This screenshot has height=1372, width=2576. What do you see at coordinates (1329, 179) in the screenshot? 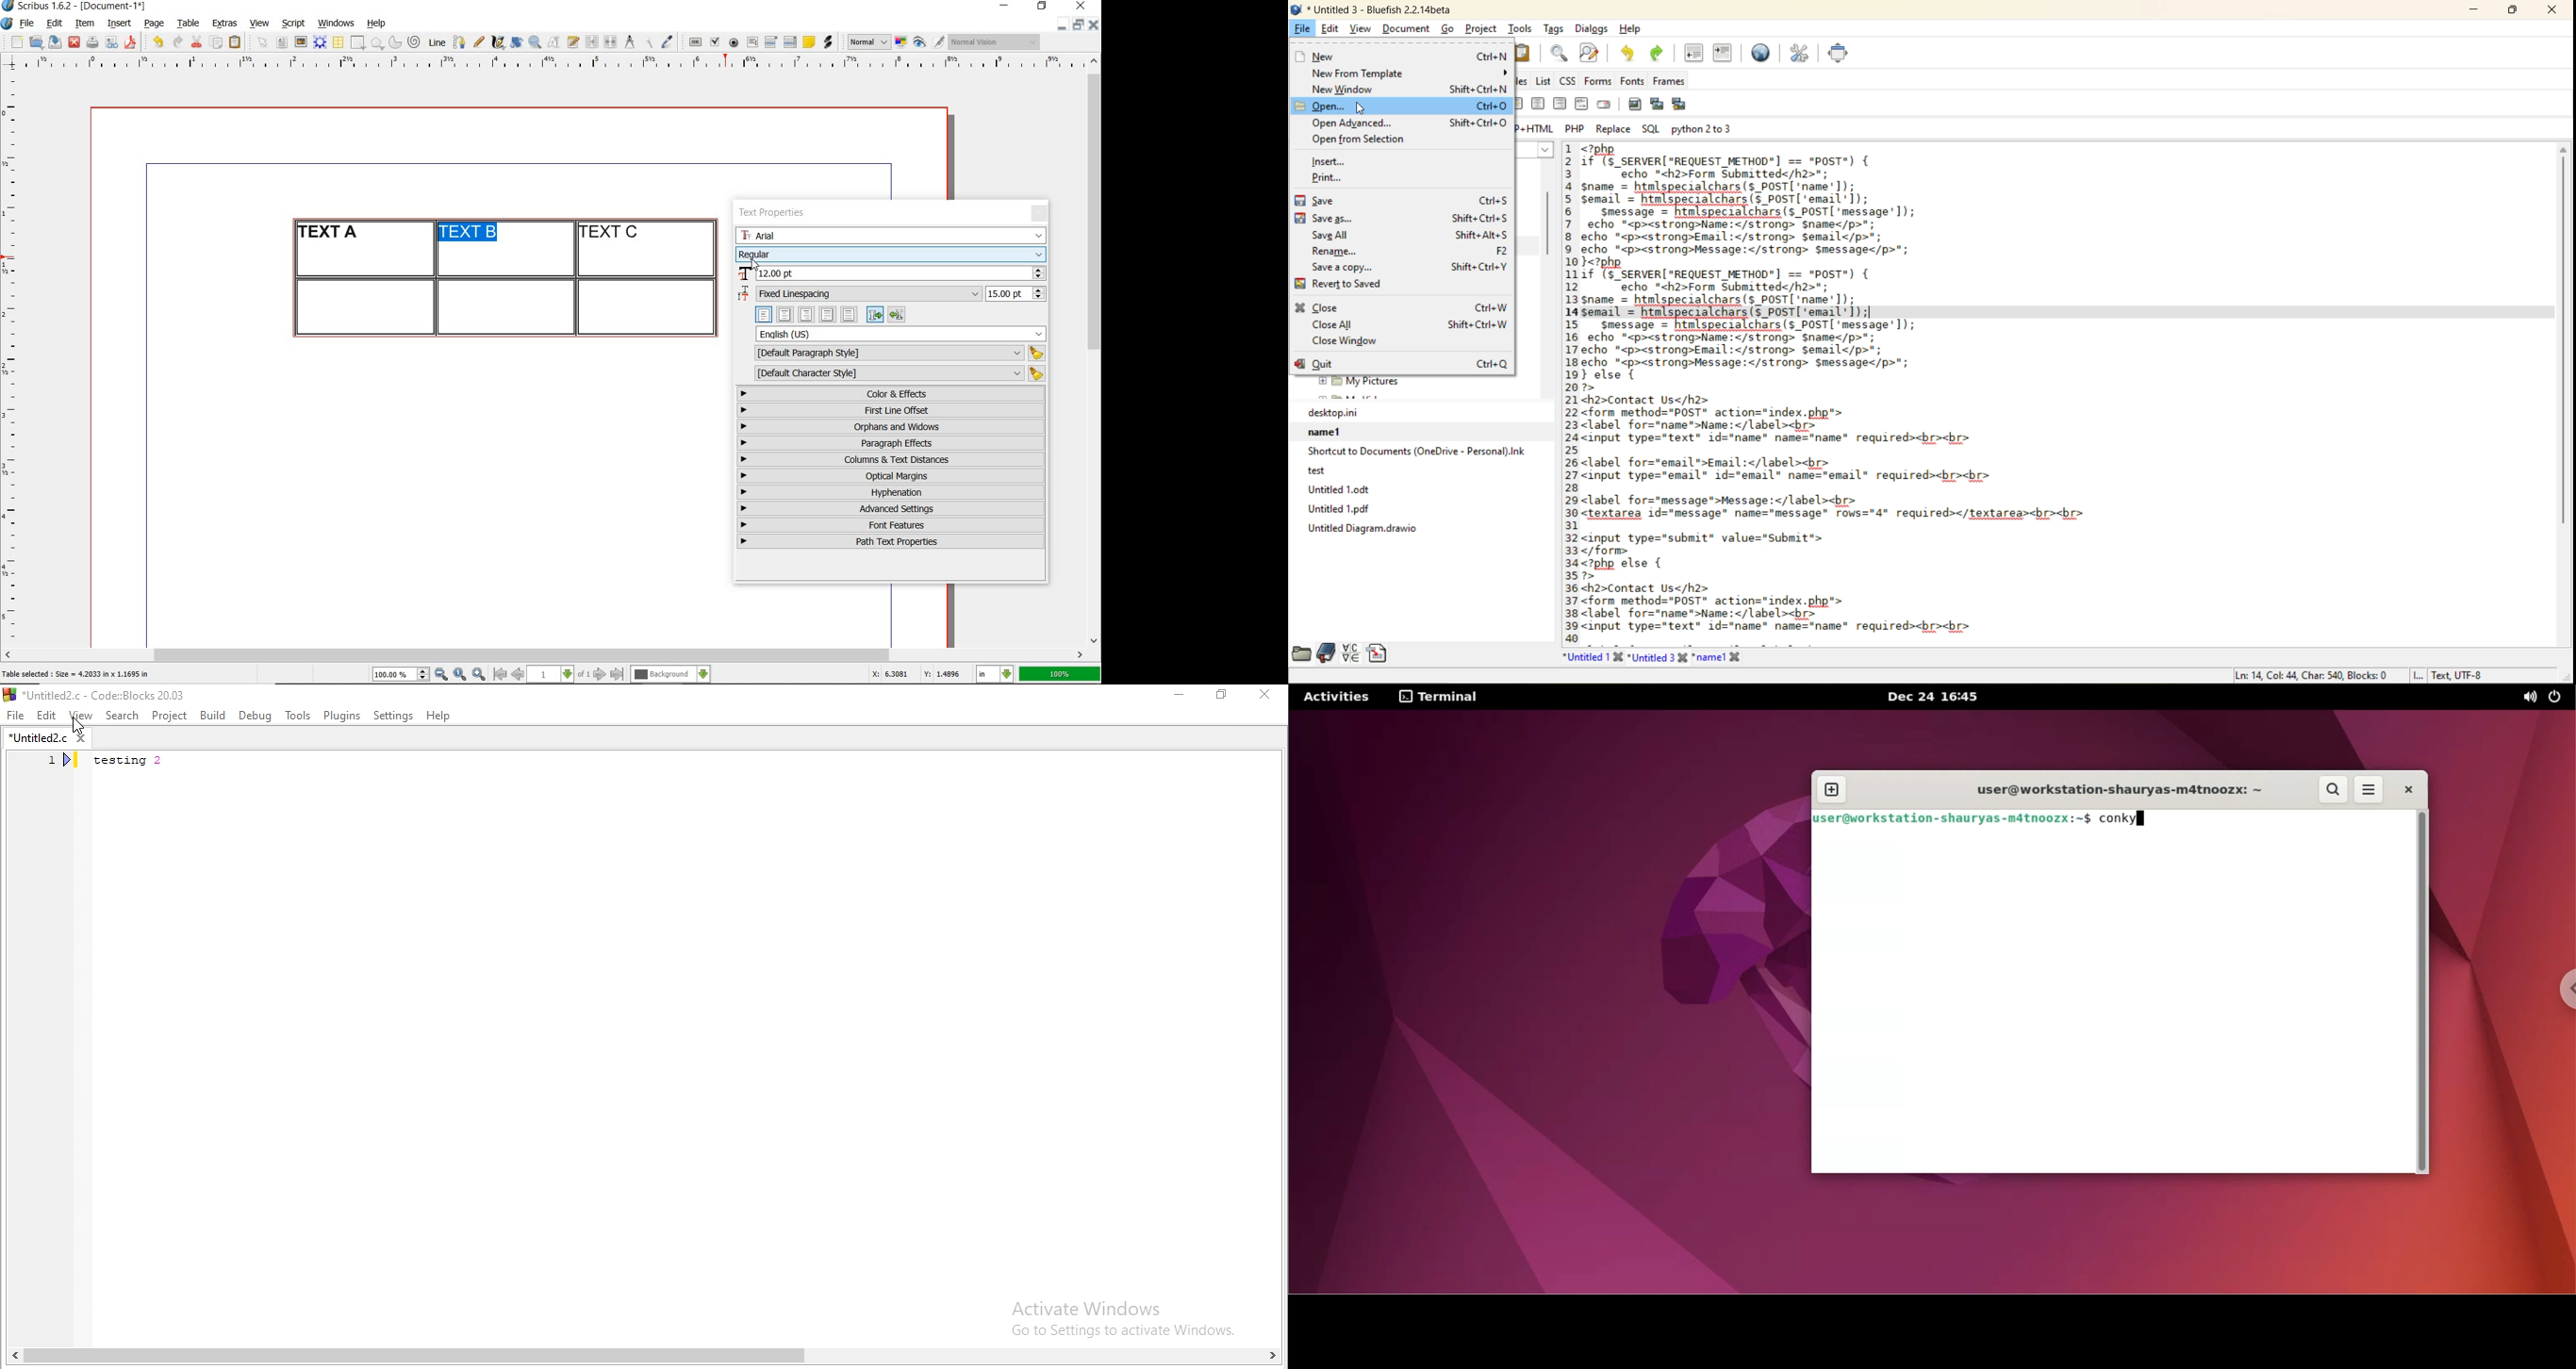
I see `print` at bounding box center [1329, 179].